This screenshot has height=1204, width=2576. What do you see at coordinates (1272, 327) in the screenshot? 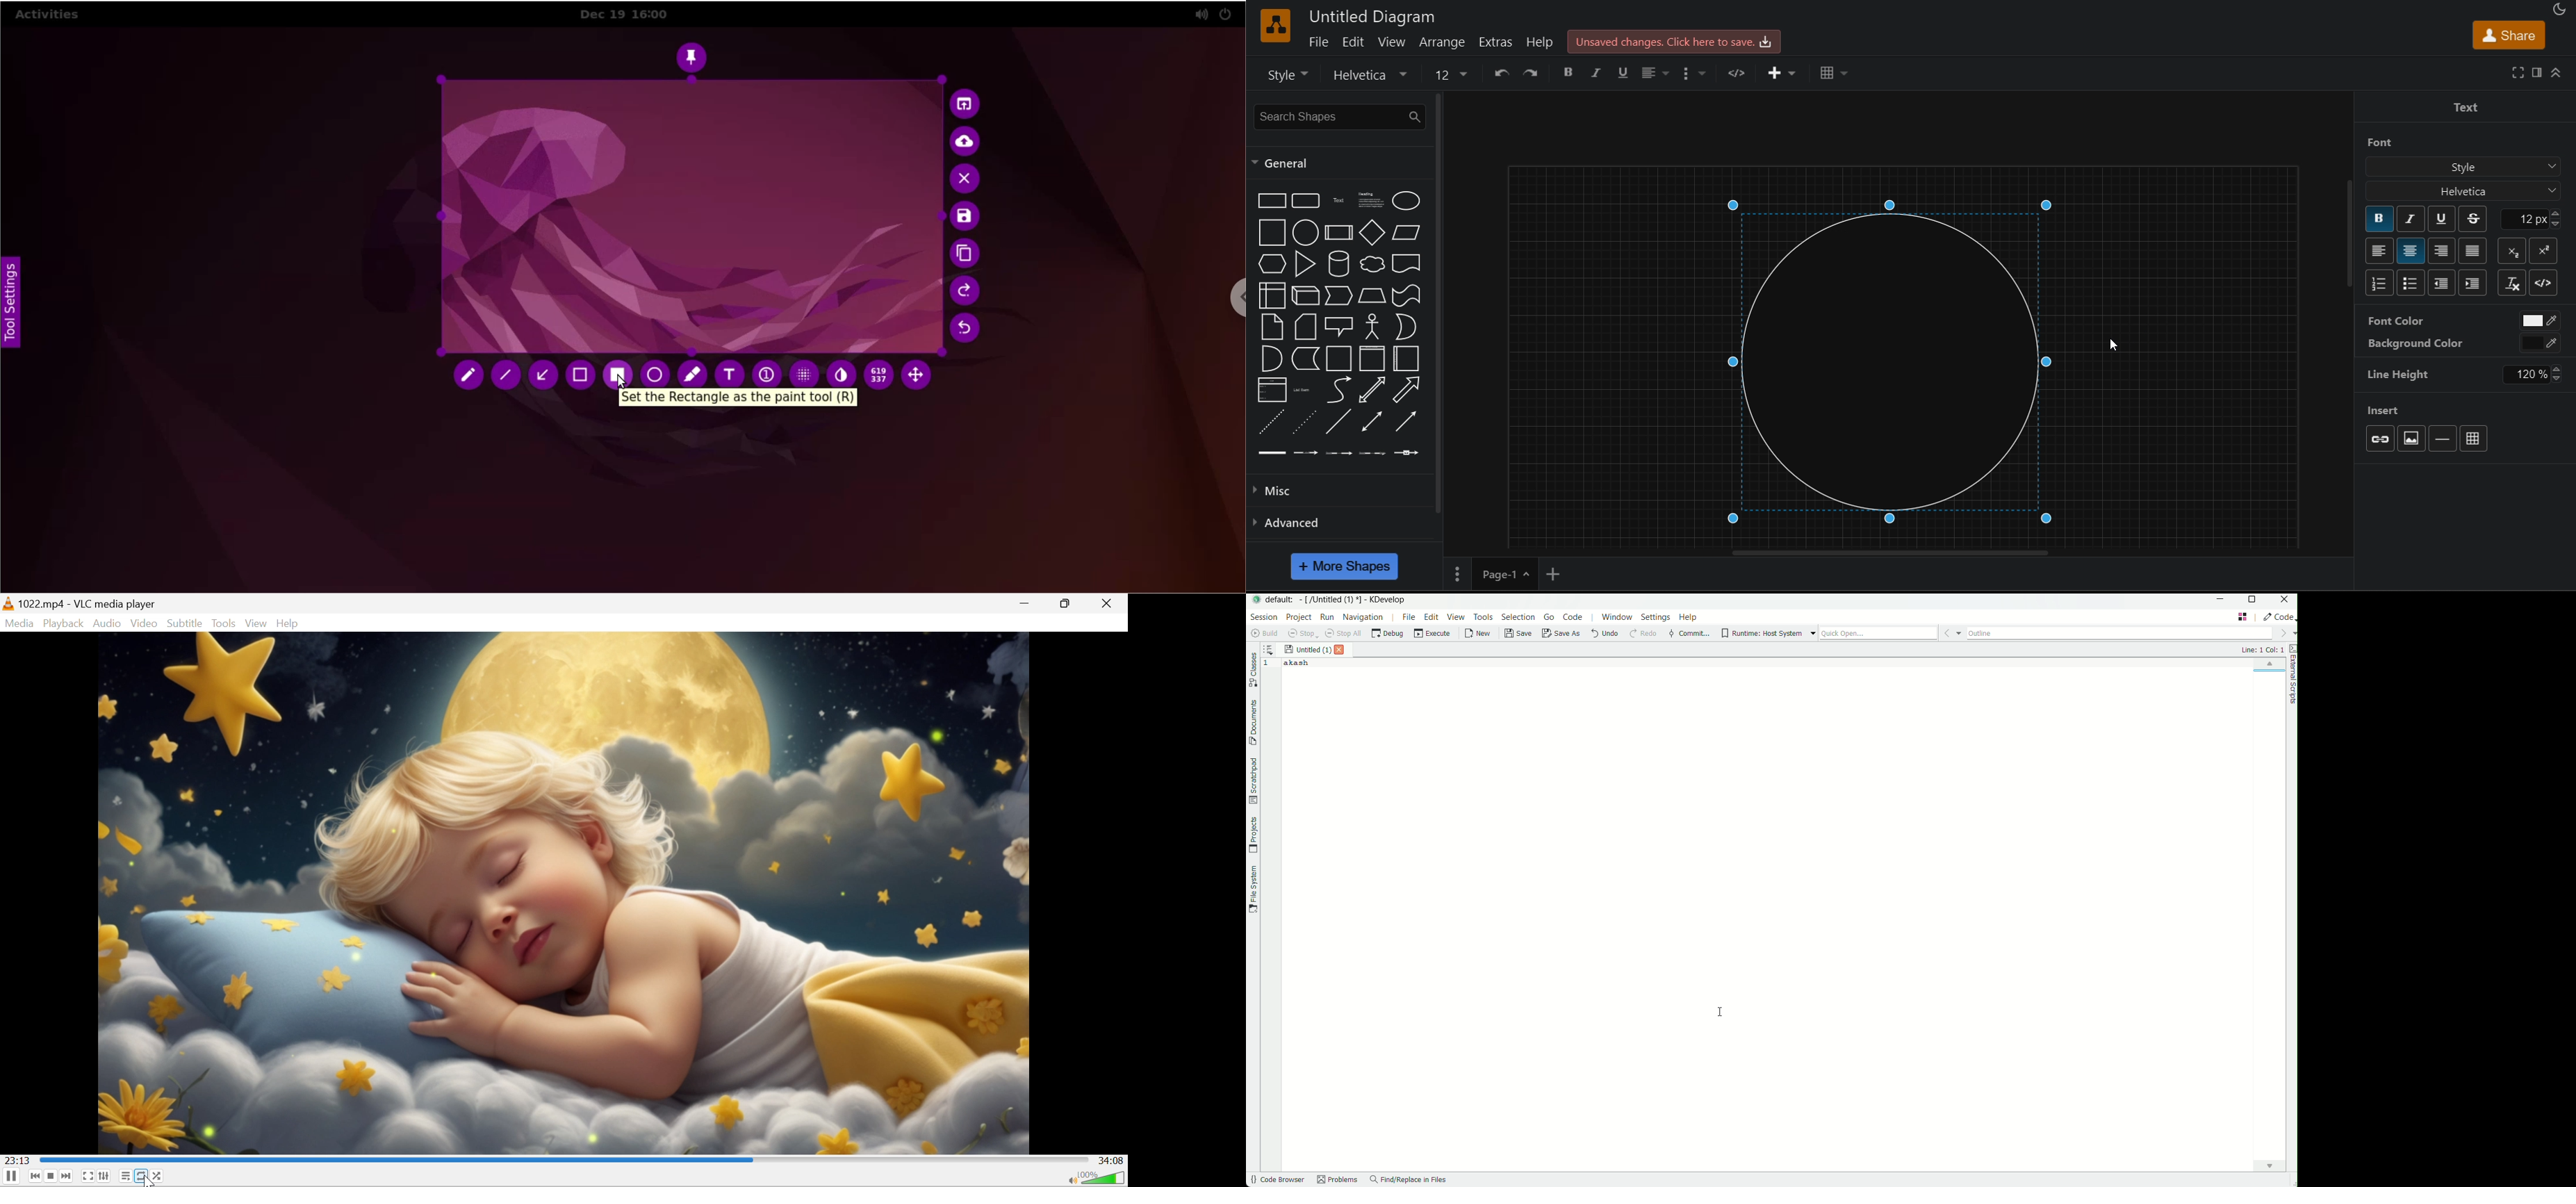
I see `note` at bounding box center [1272, 327].